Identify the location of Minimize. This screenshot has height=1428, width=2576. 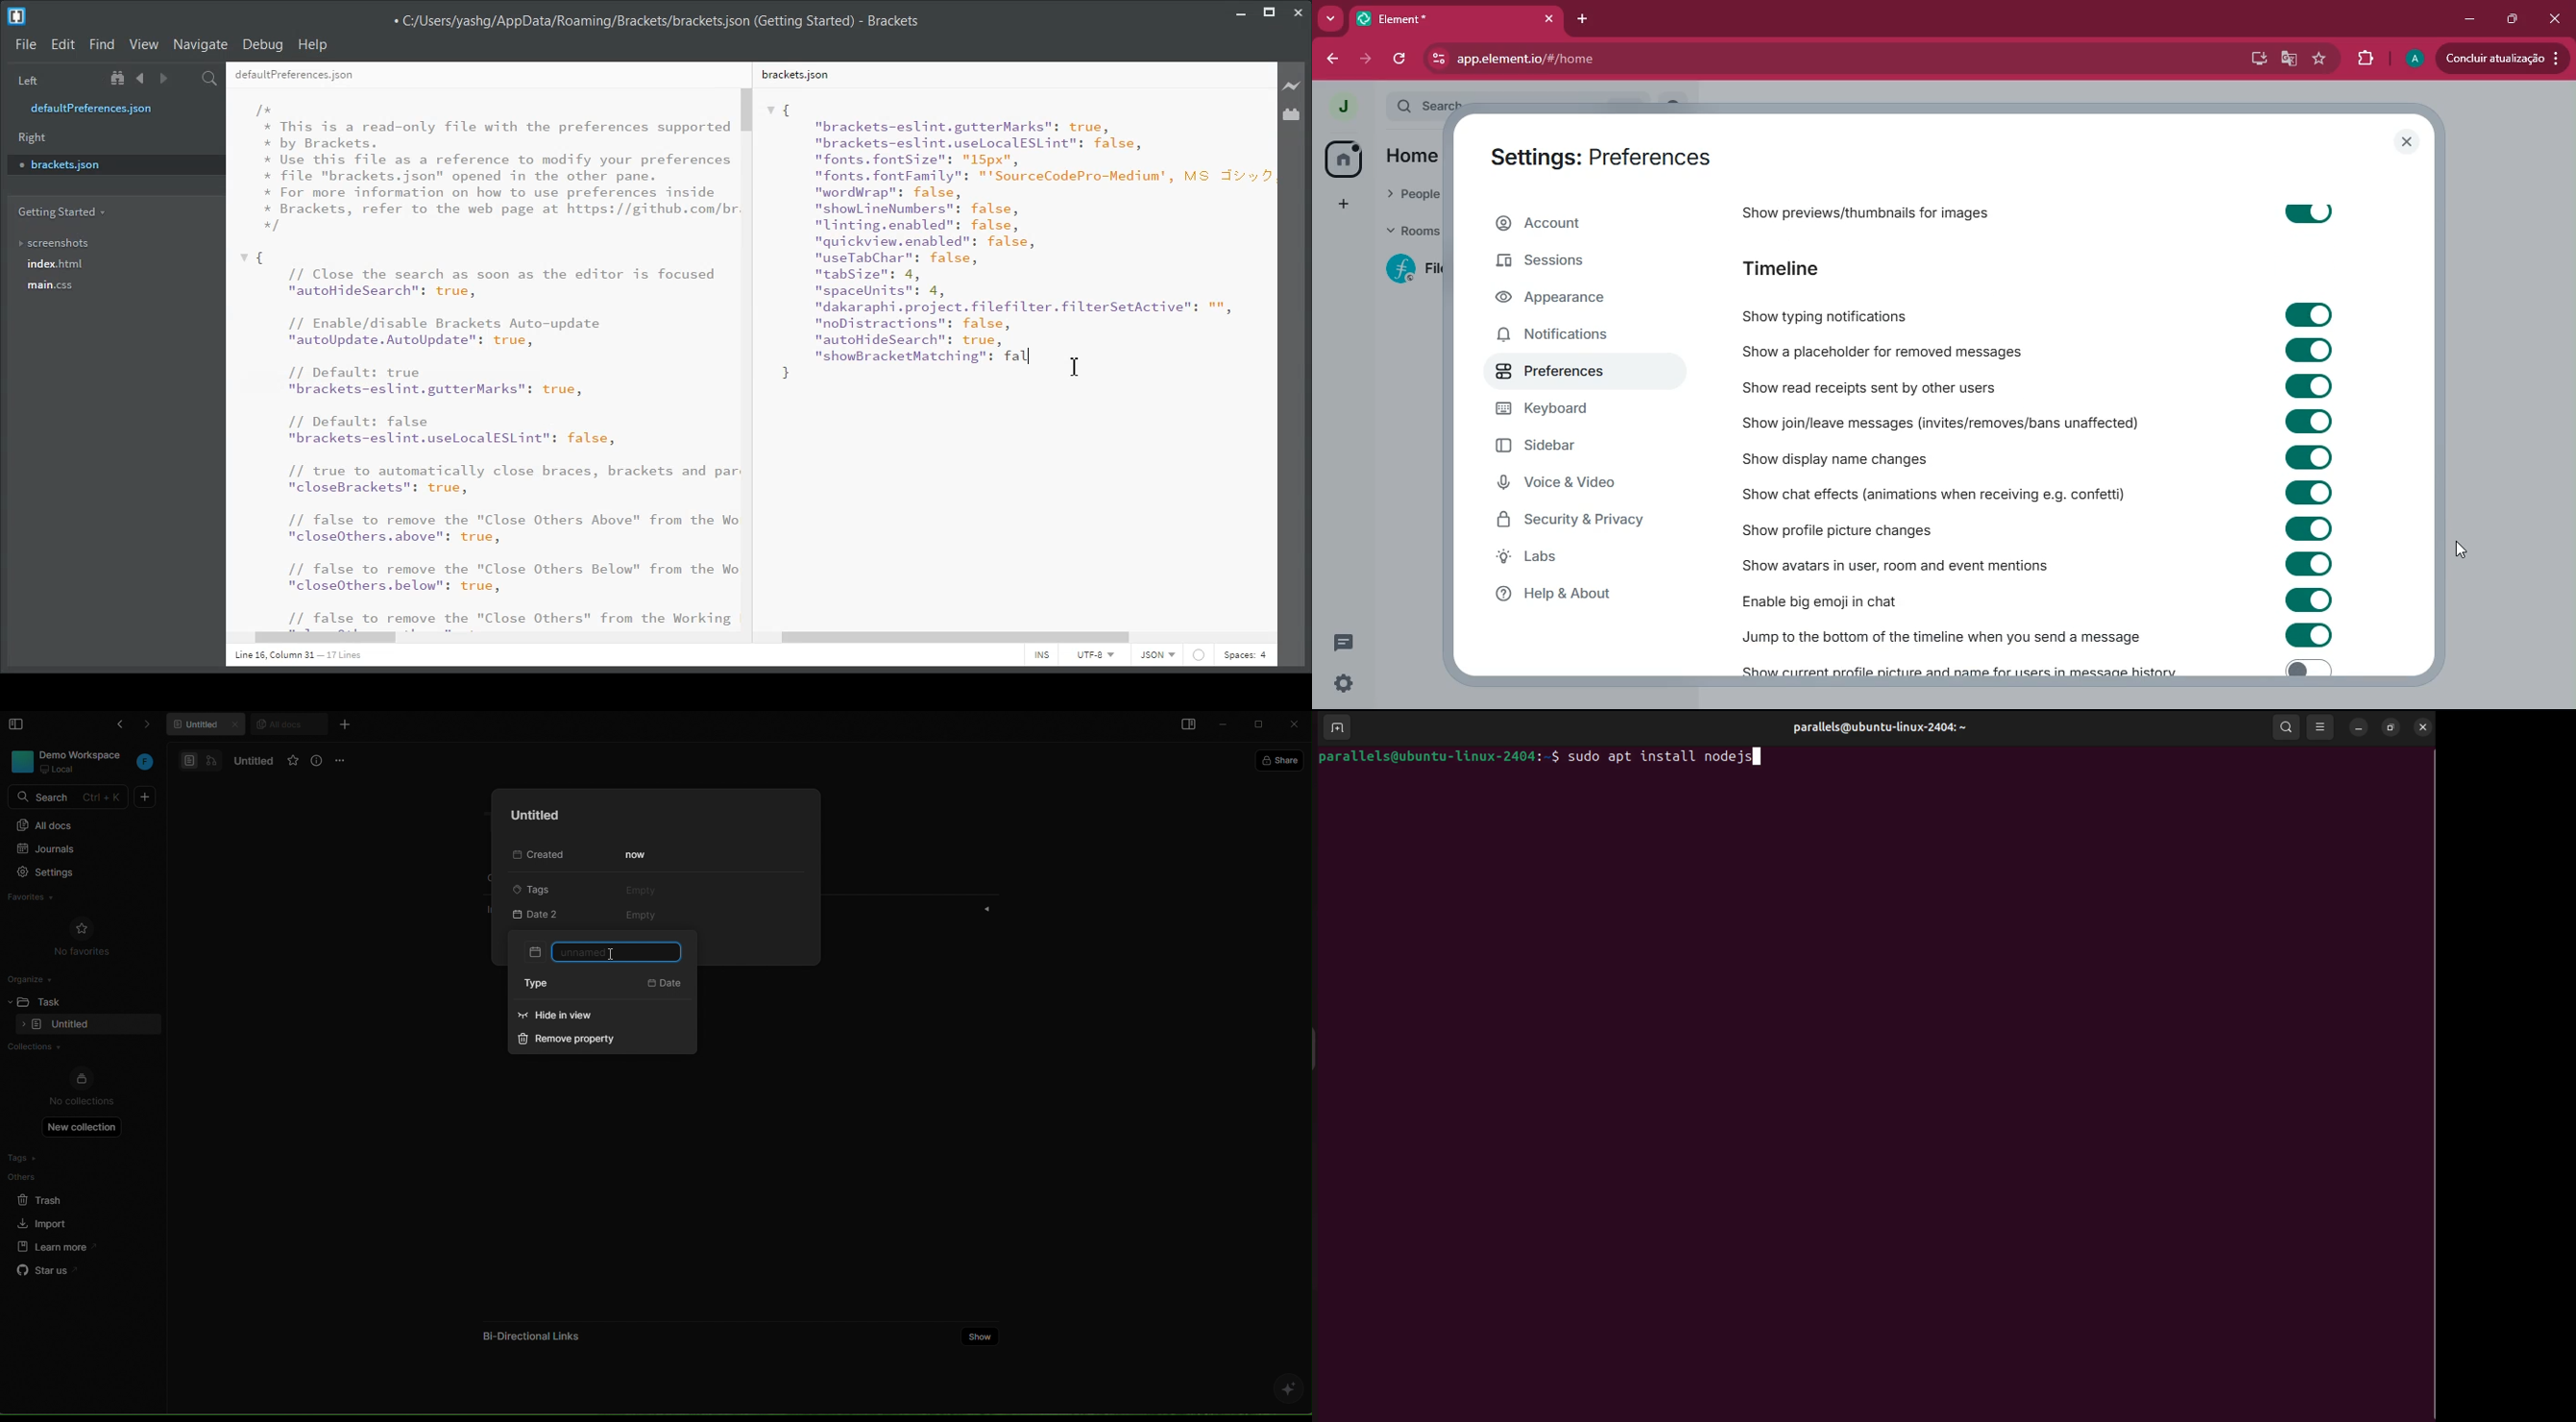
(1241, 10).